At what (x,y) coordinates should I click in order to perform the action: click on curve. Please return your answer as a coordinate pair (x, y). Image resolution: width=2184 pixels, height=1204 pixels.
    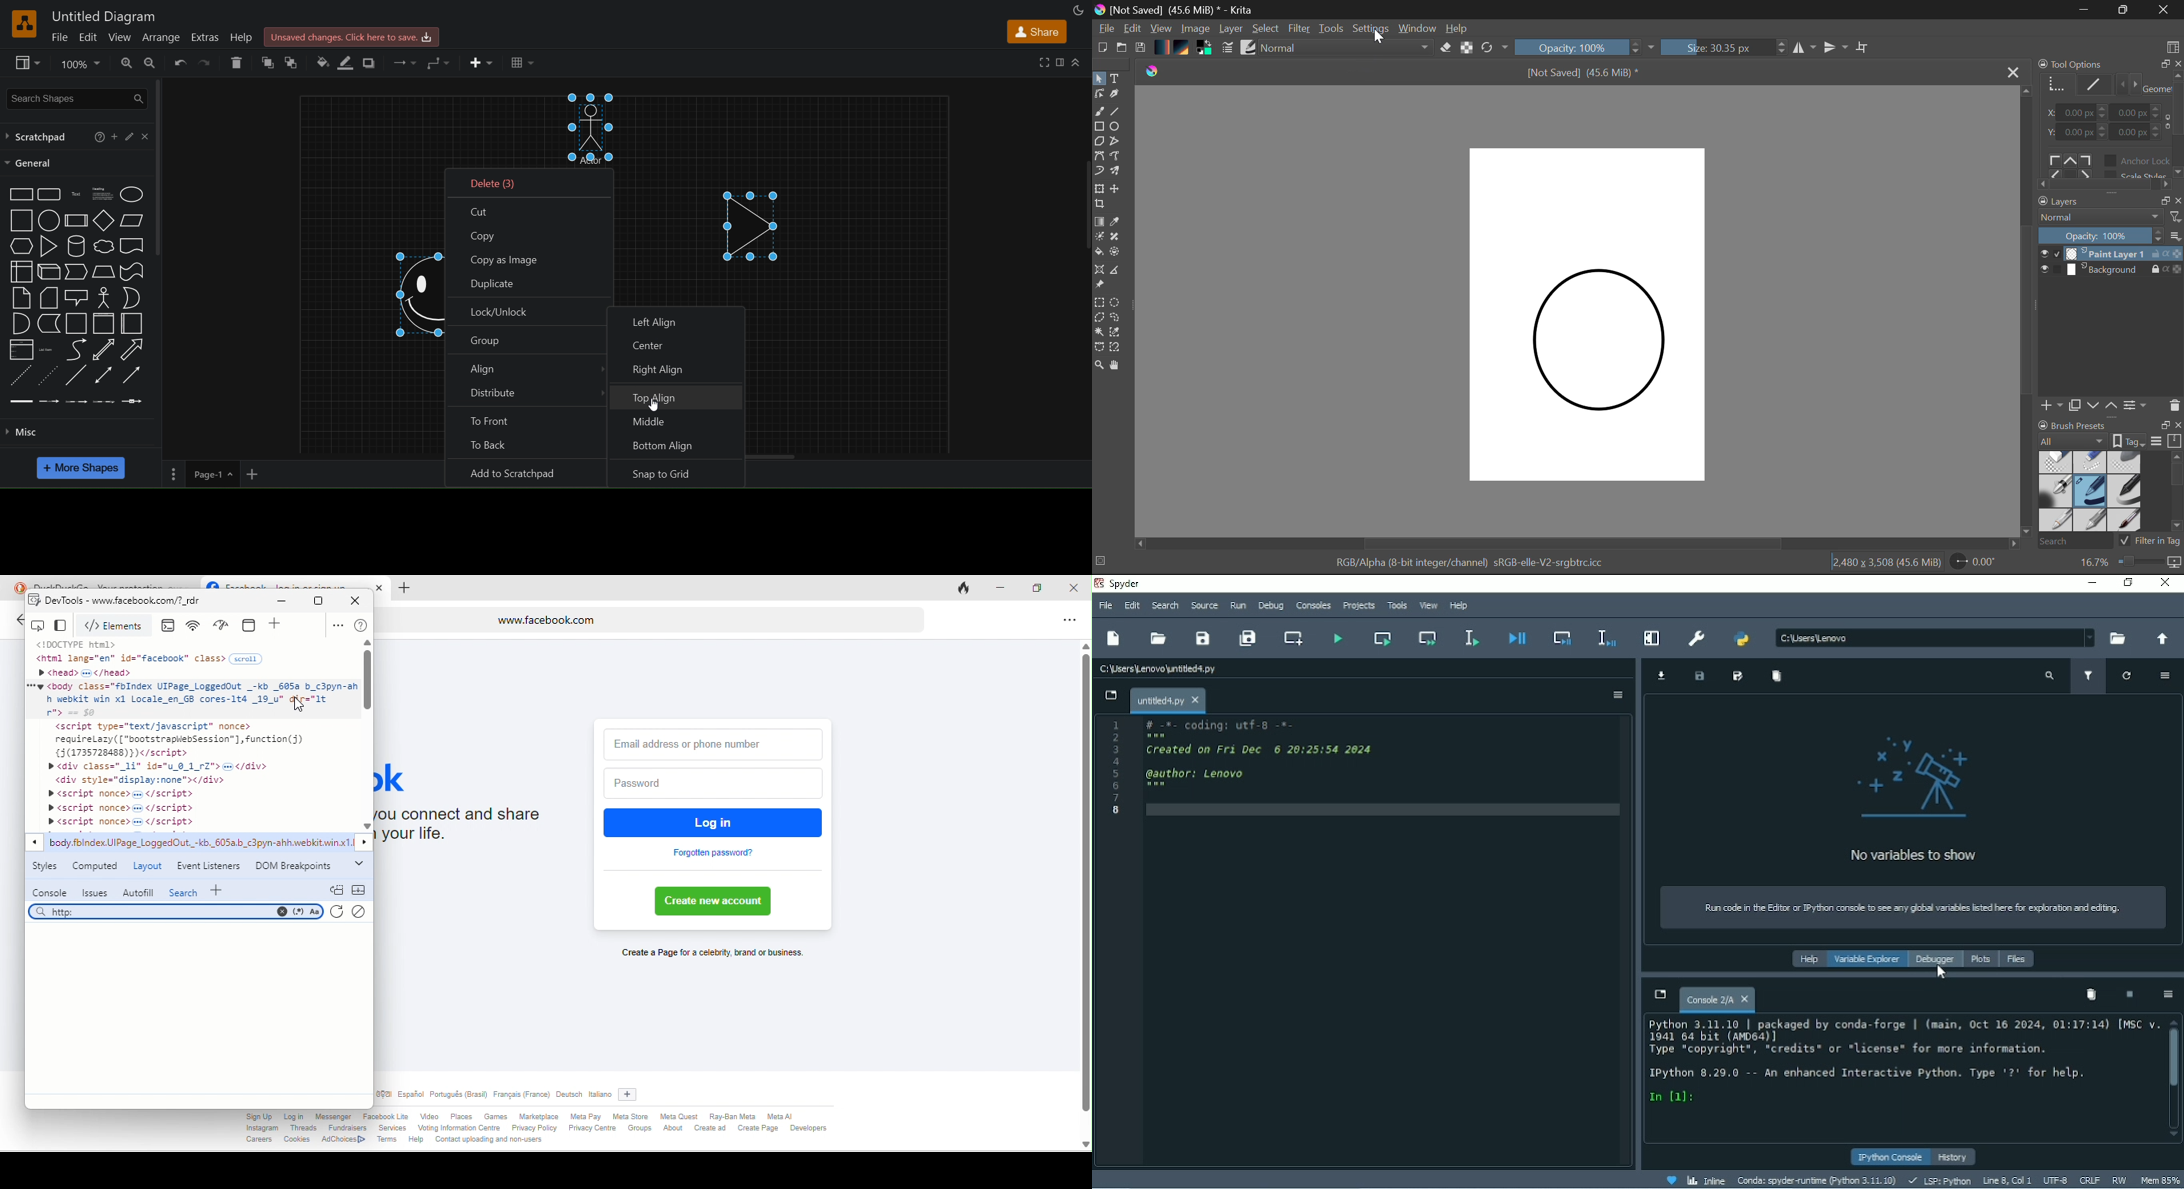
    Looking at the image, I should click on (76, 349).